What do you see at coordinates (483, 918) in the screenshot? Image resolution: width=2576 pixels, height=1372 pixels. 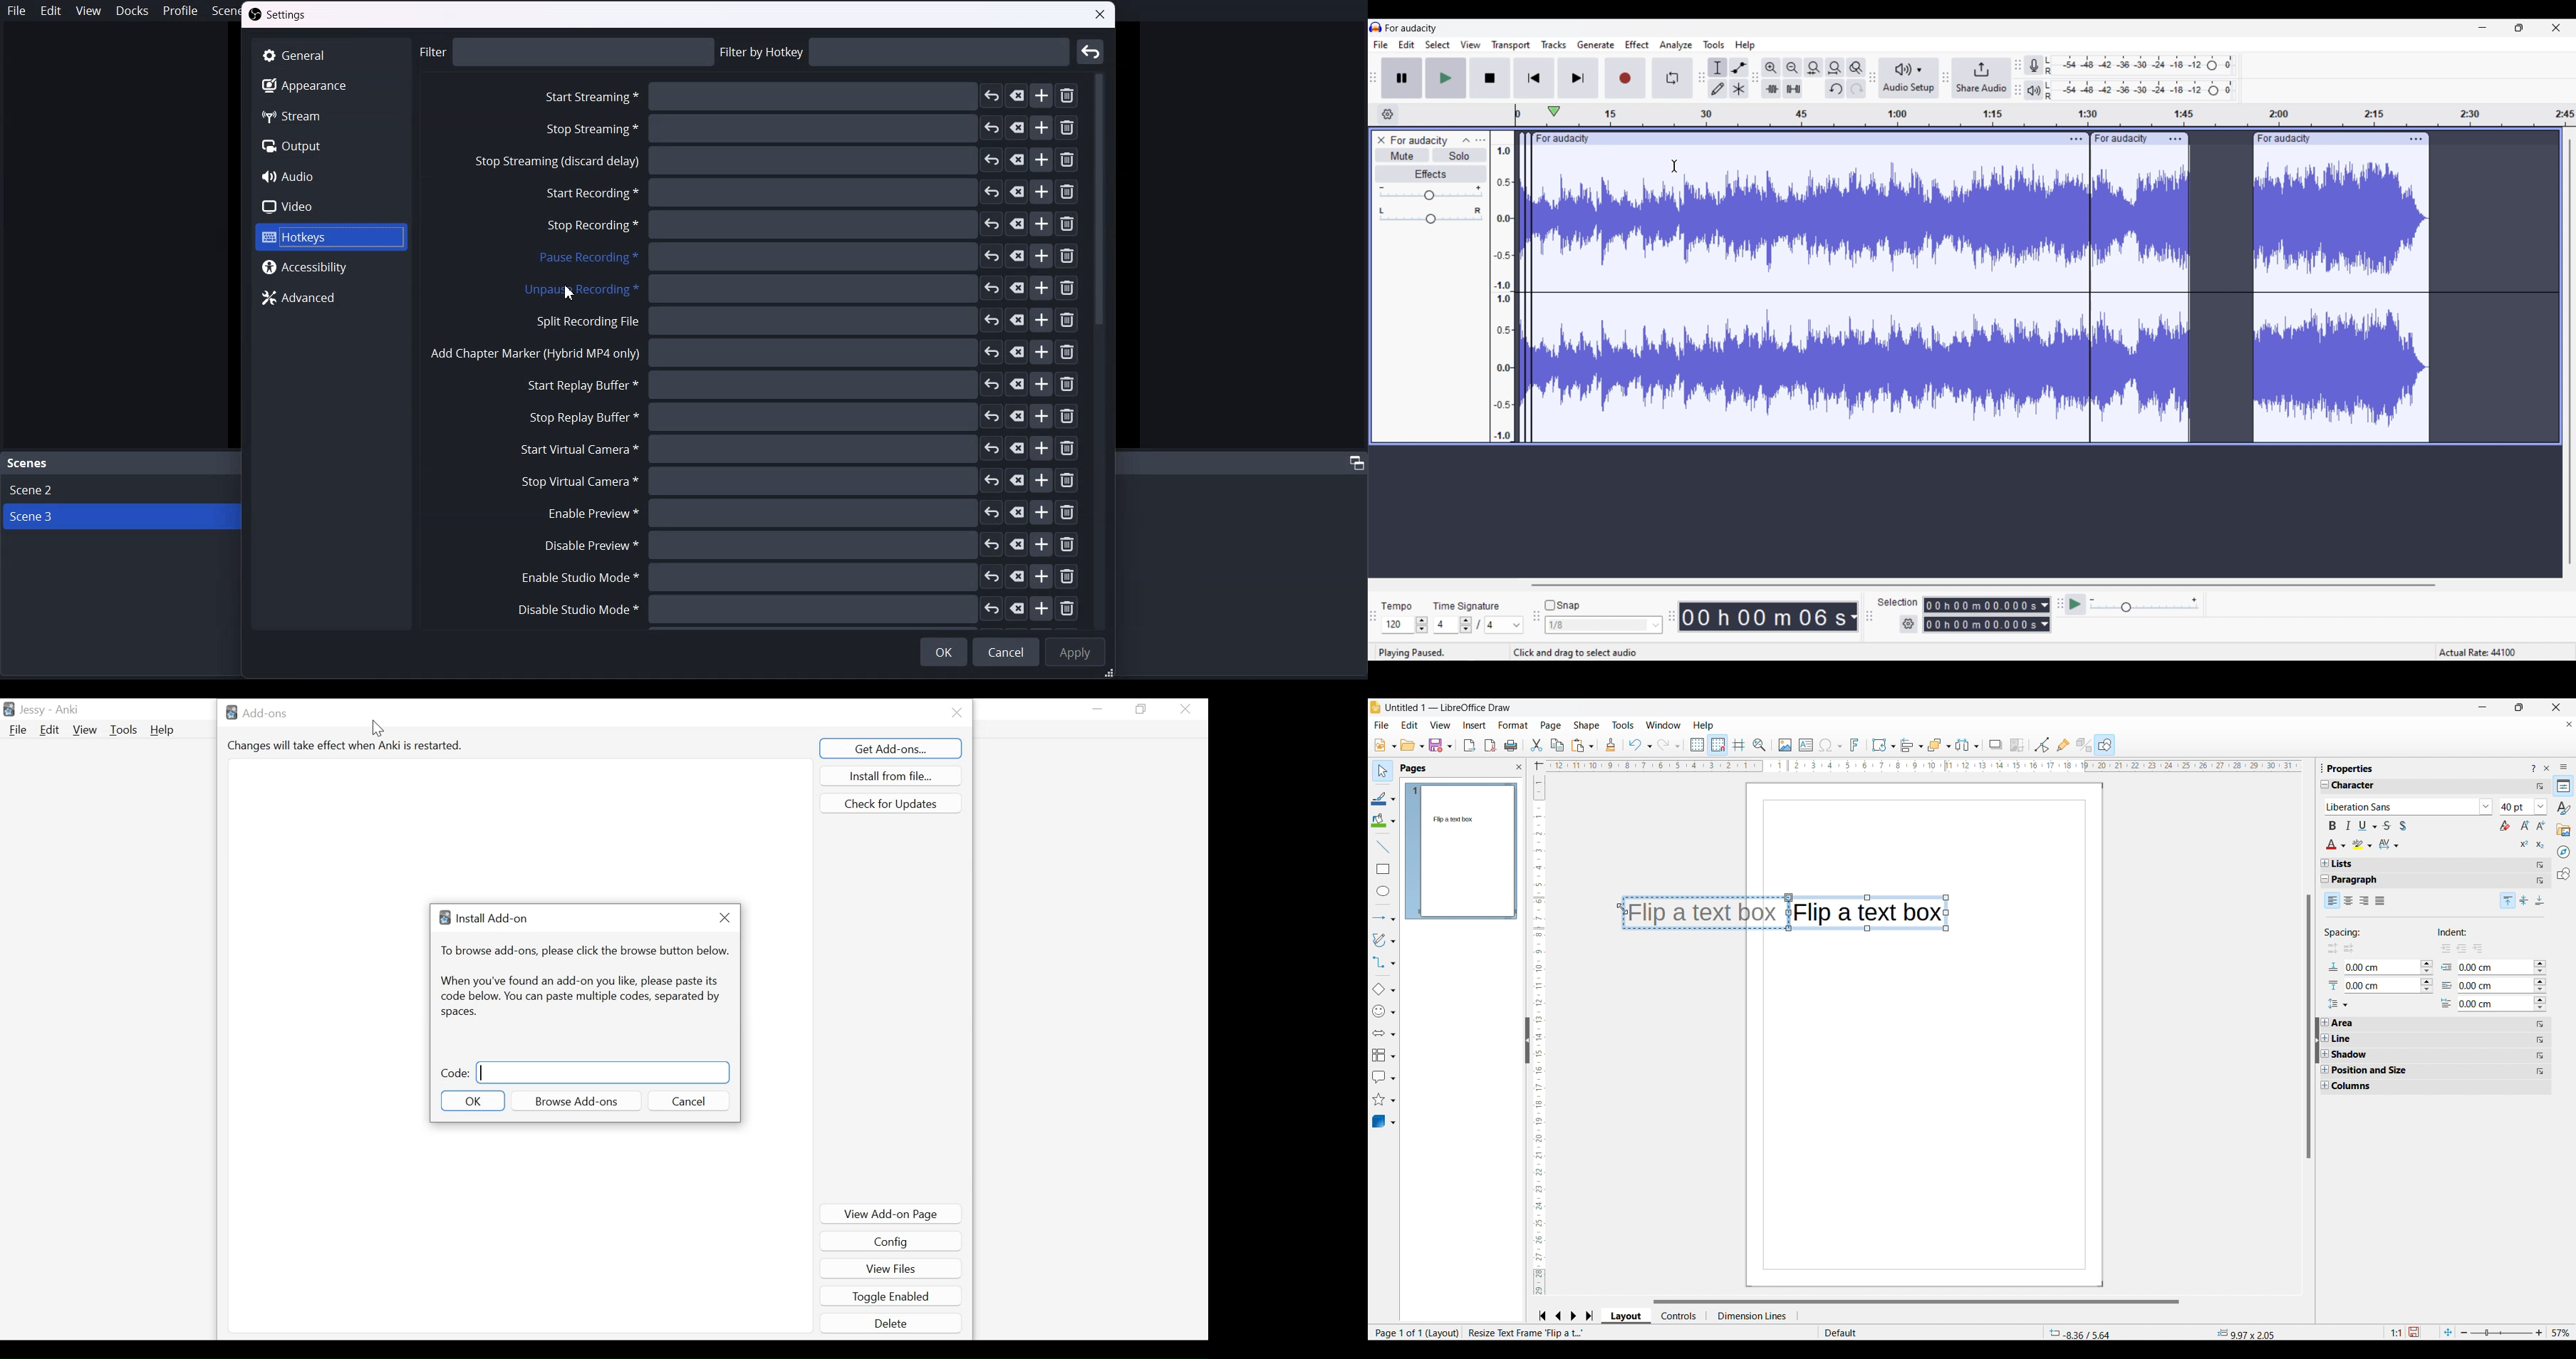 I see `Install Add-on` at bounding box center [483, 918].